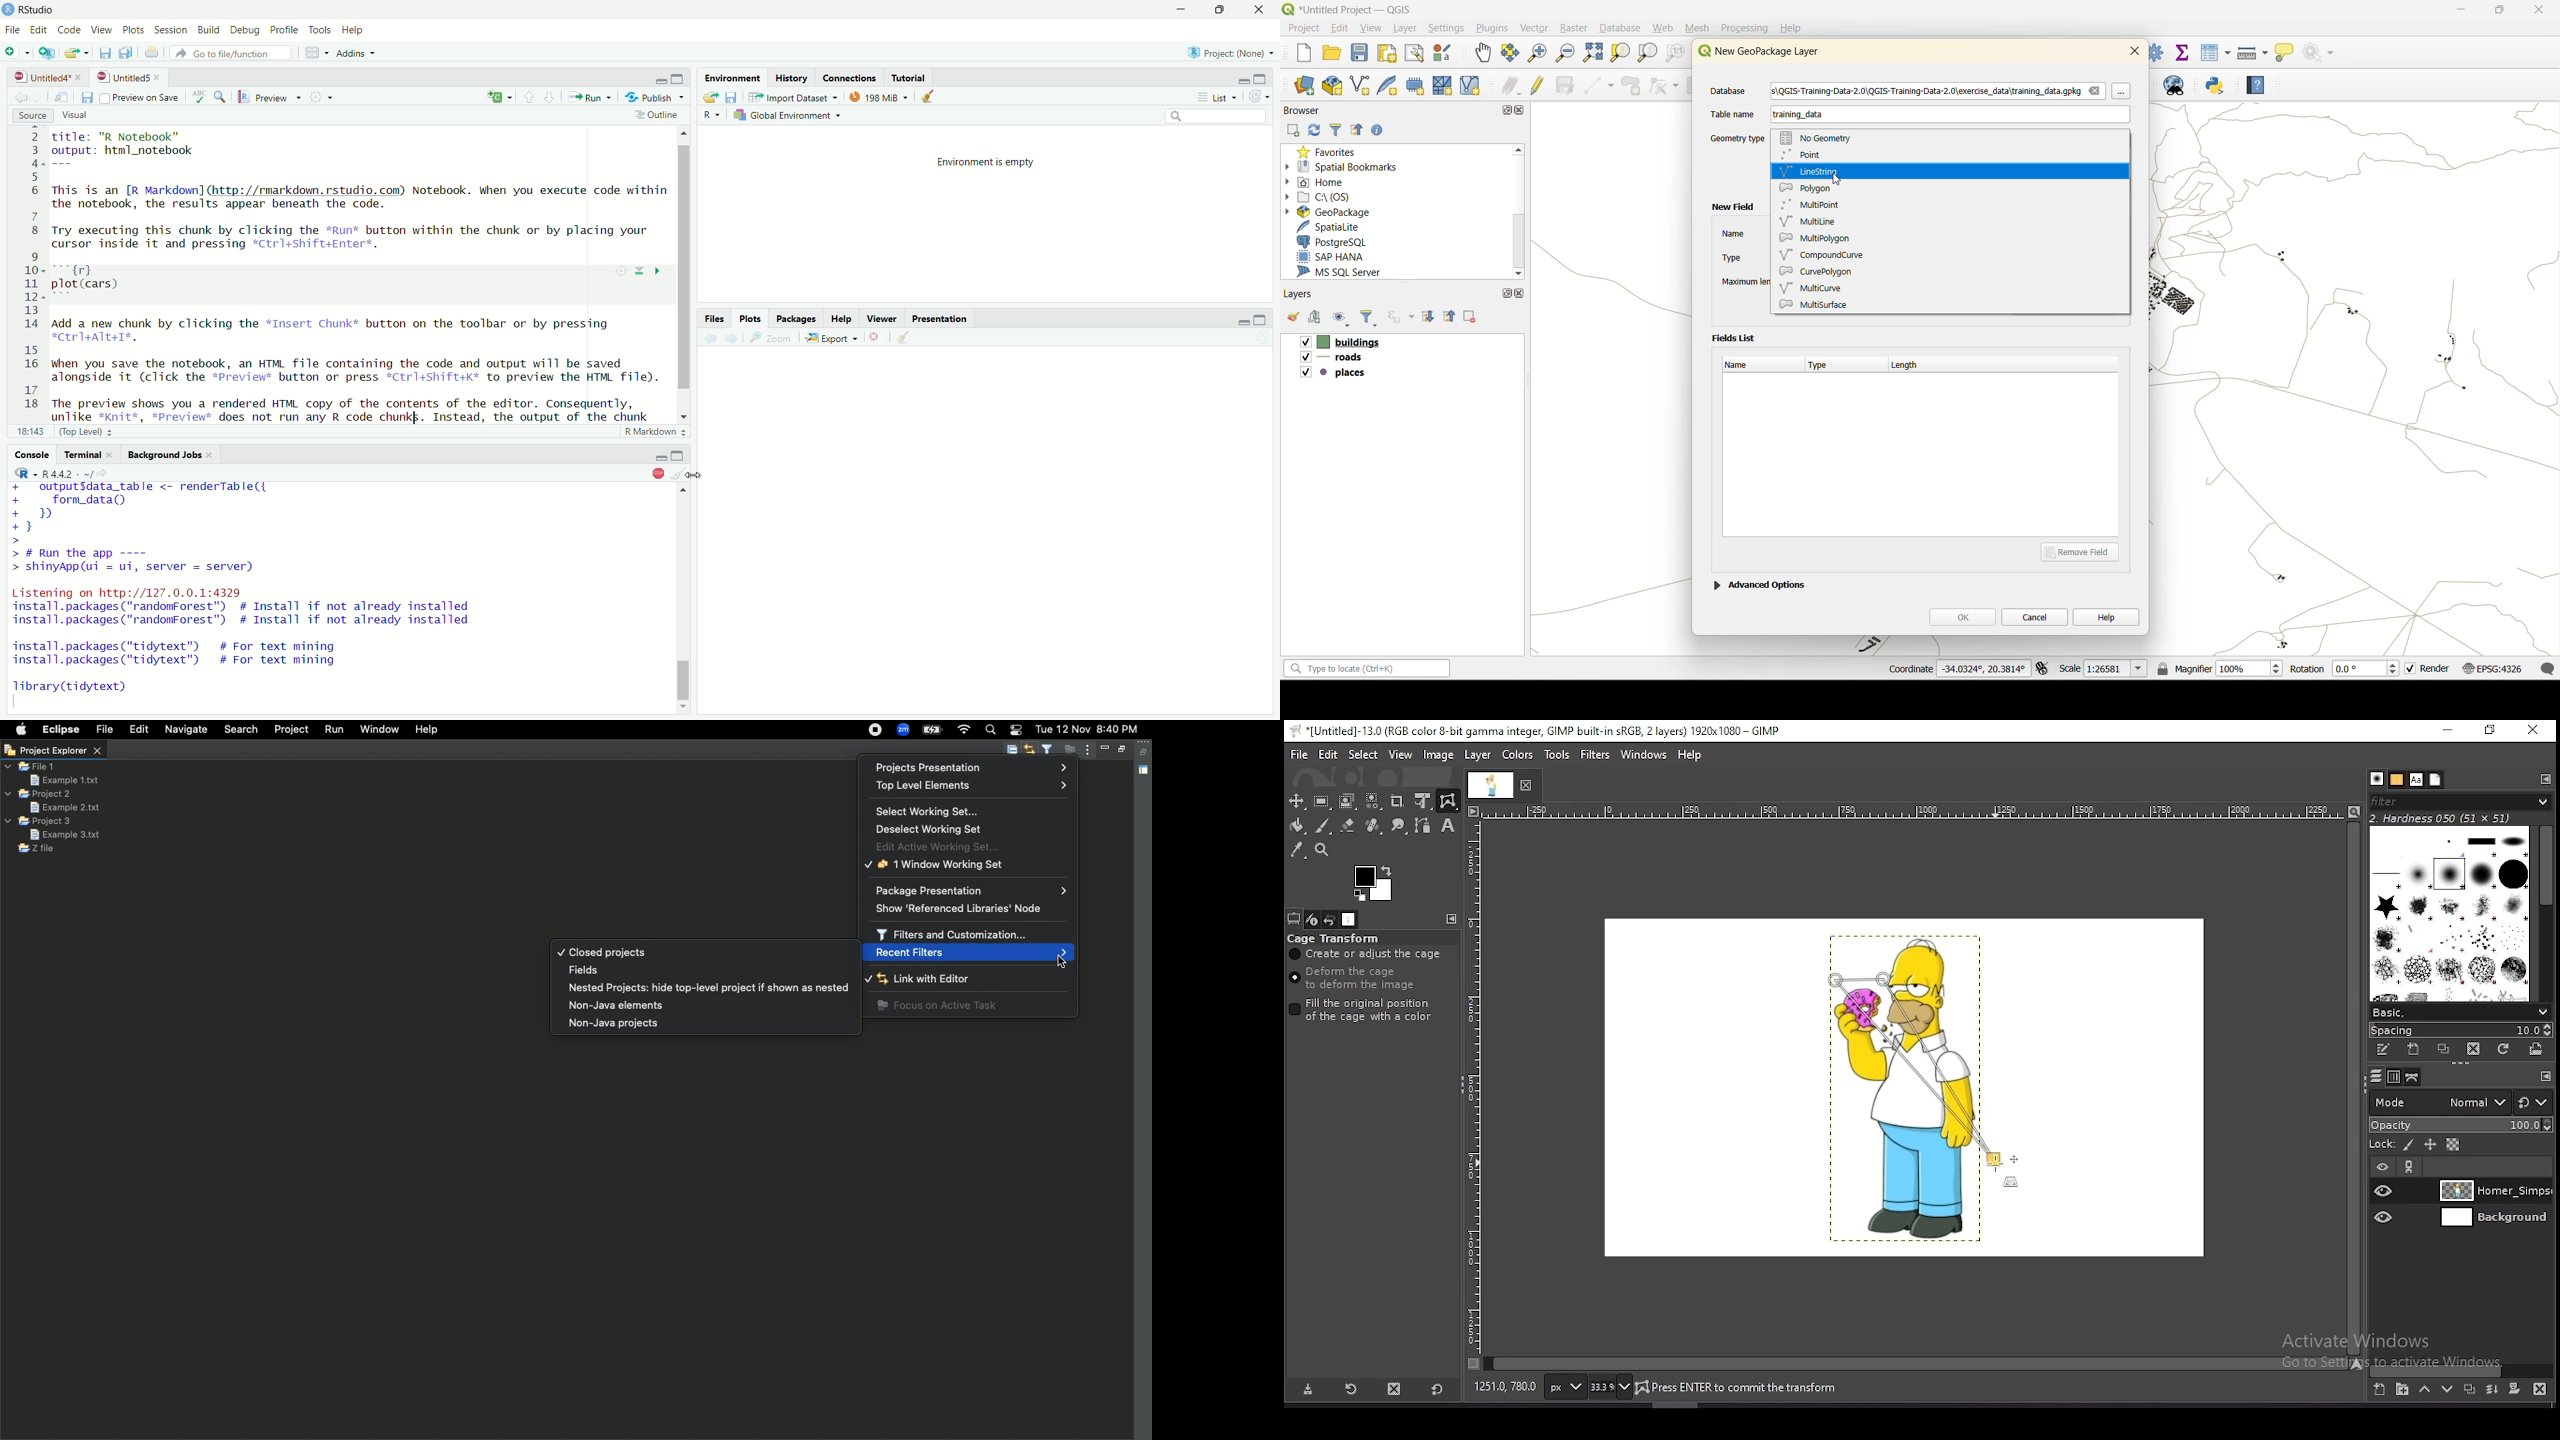 Image resolution: width=2576 pixels, height=1456 pixels. Describe the element at coordinates (1798, 117) in the screenshot. I see `training_data` at that location.